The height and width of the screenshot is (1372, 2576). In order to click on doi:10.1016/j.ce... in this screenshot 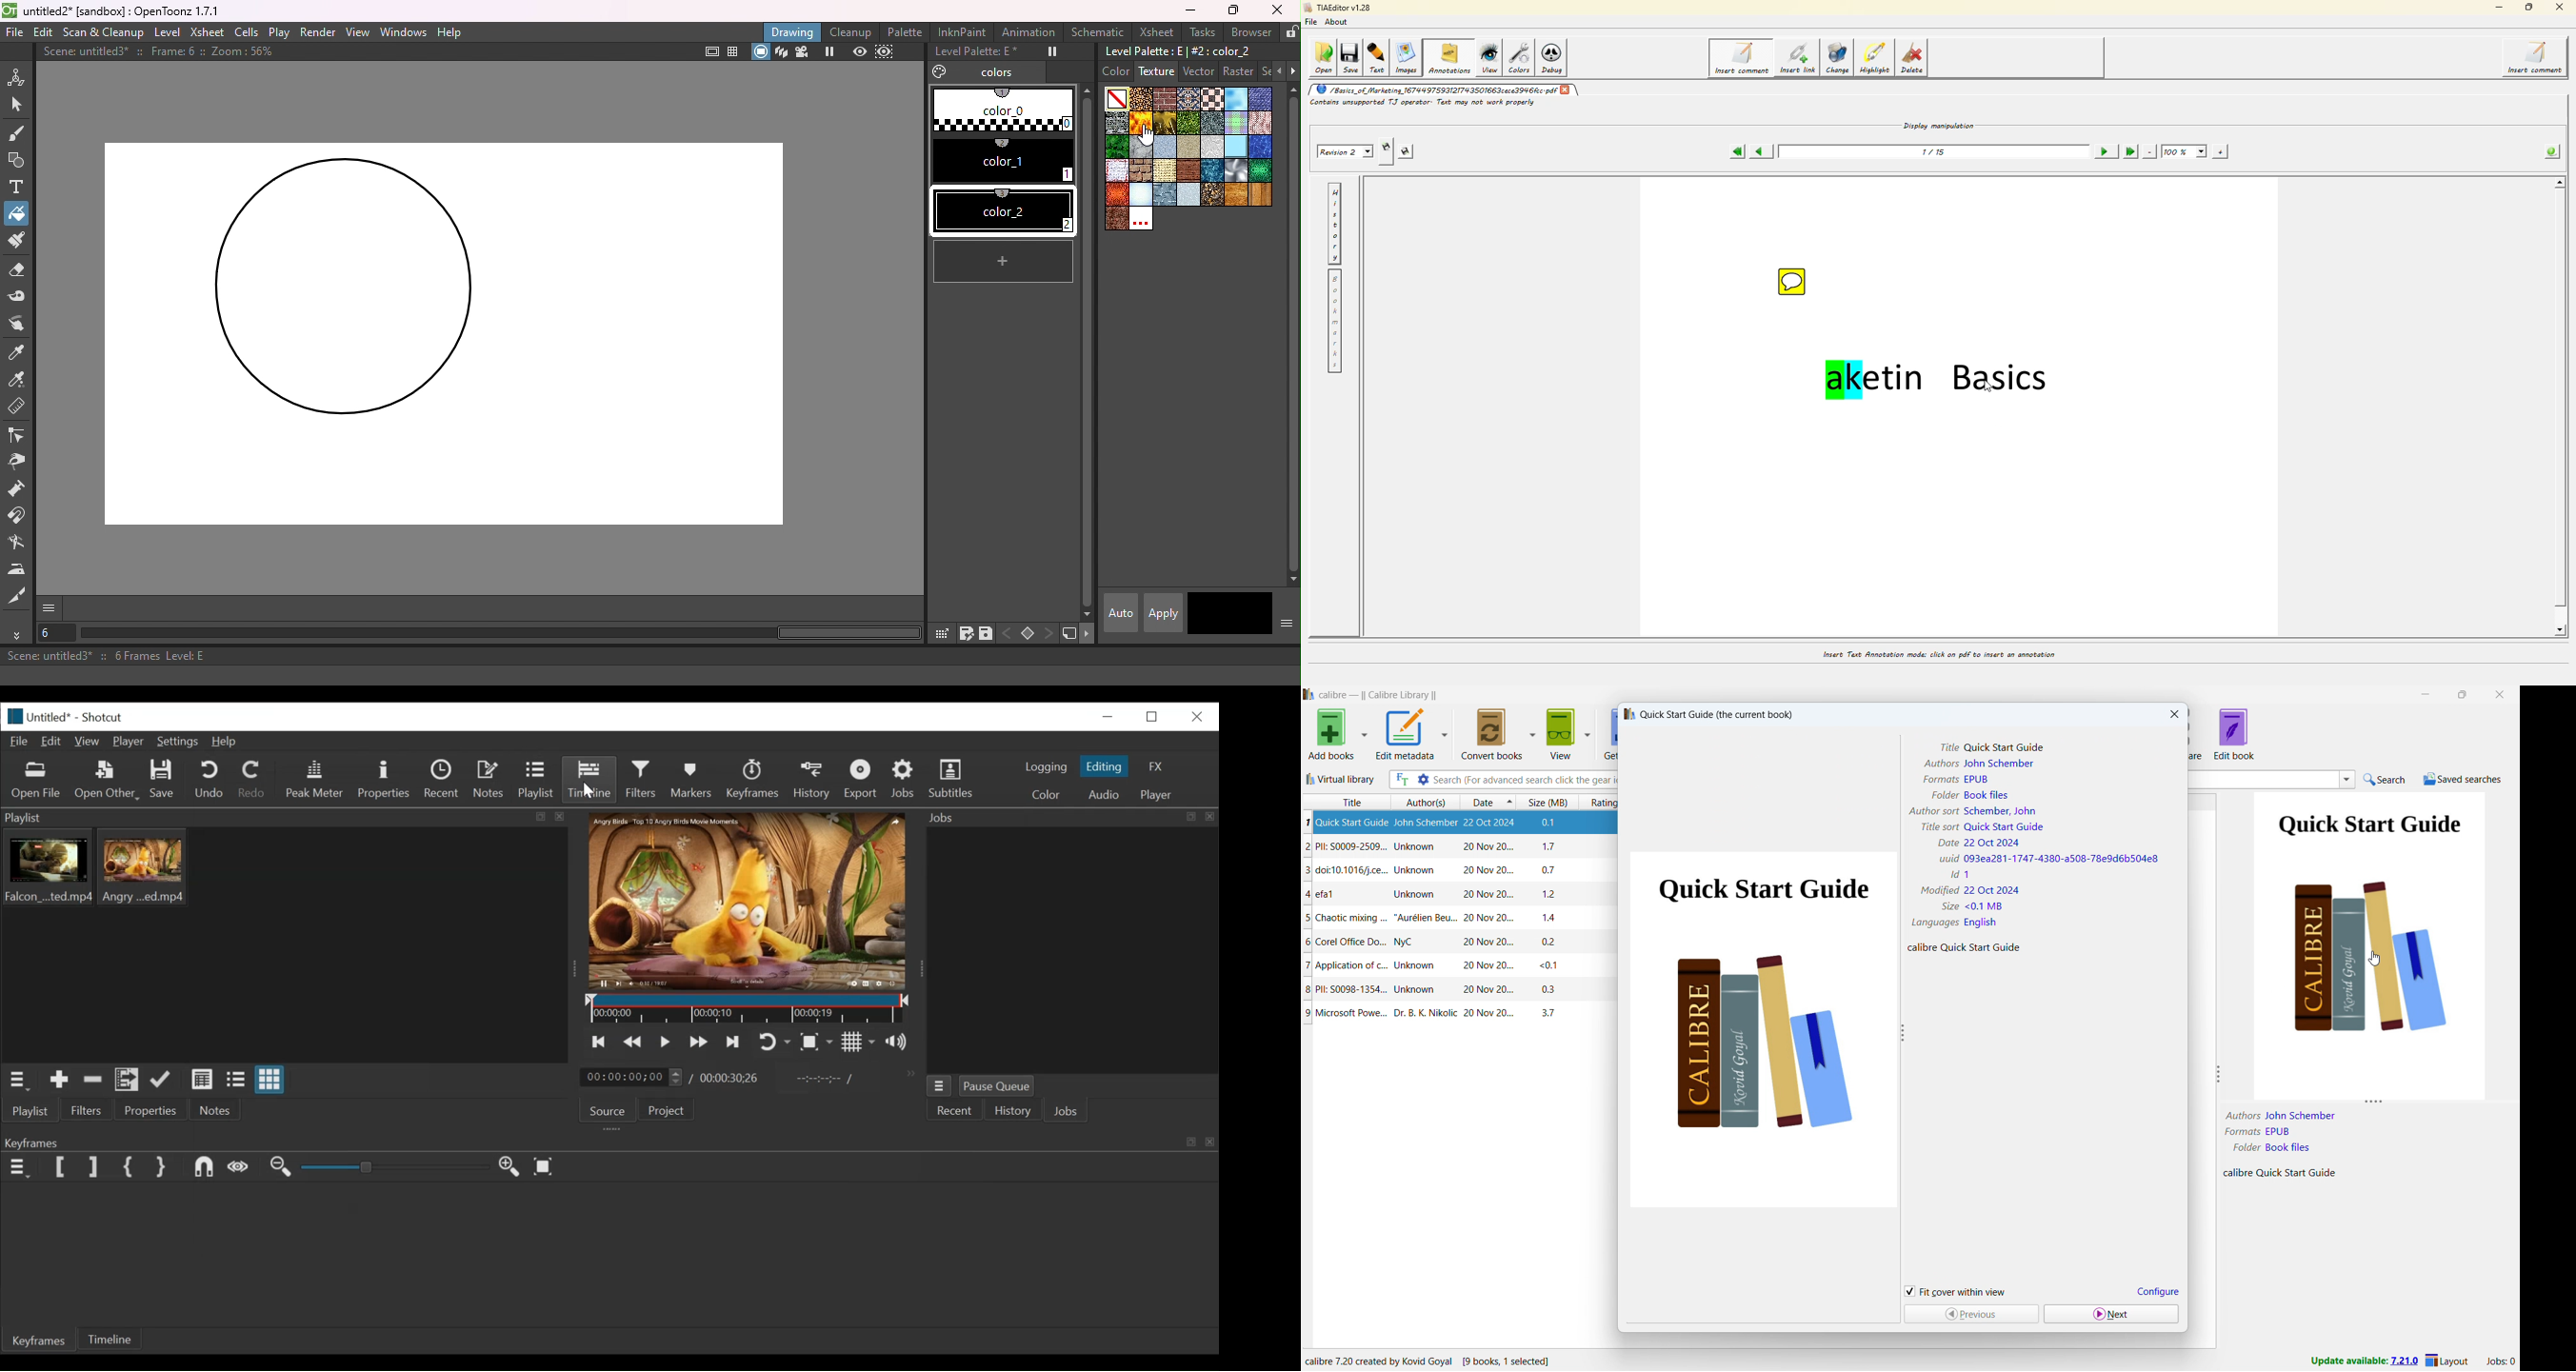, I will do `click(1346, 871)`.